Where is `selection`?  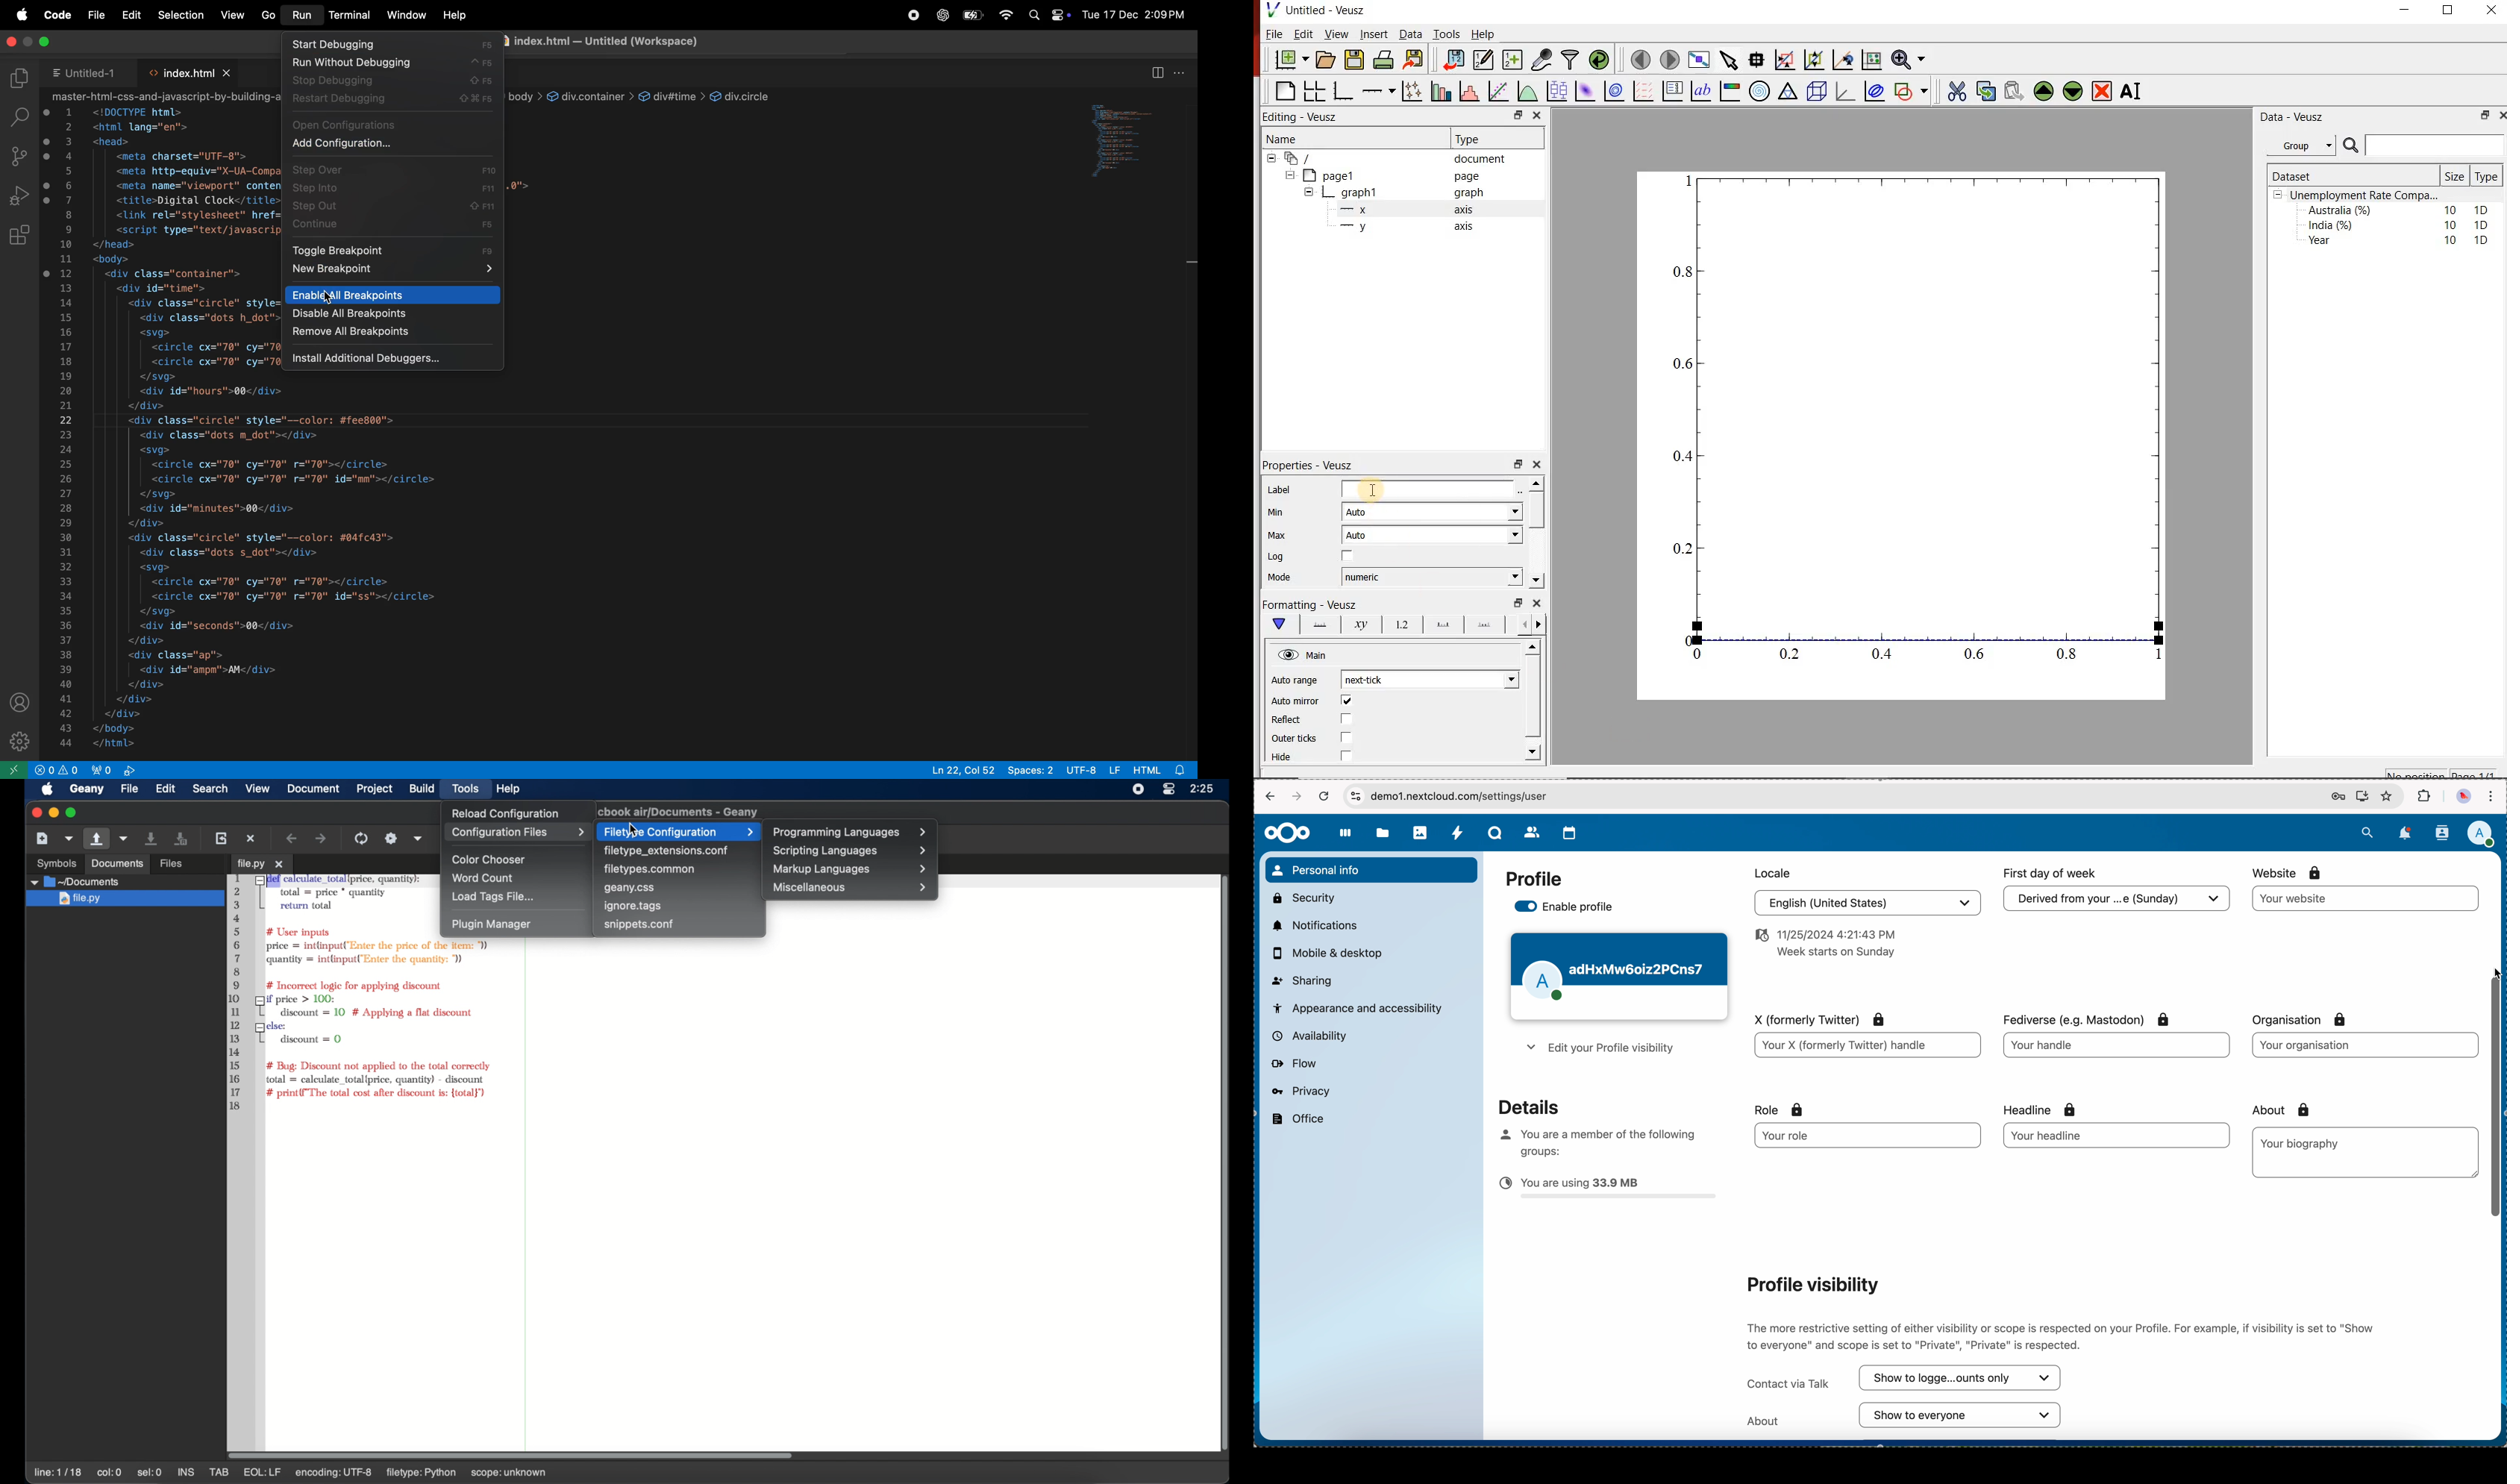
selection is located at coordinates (181, 15).